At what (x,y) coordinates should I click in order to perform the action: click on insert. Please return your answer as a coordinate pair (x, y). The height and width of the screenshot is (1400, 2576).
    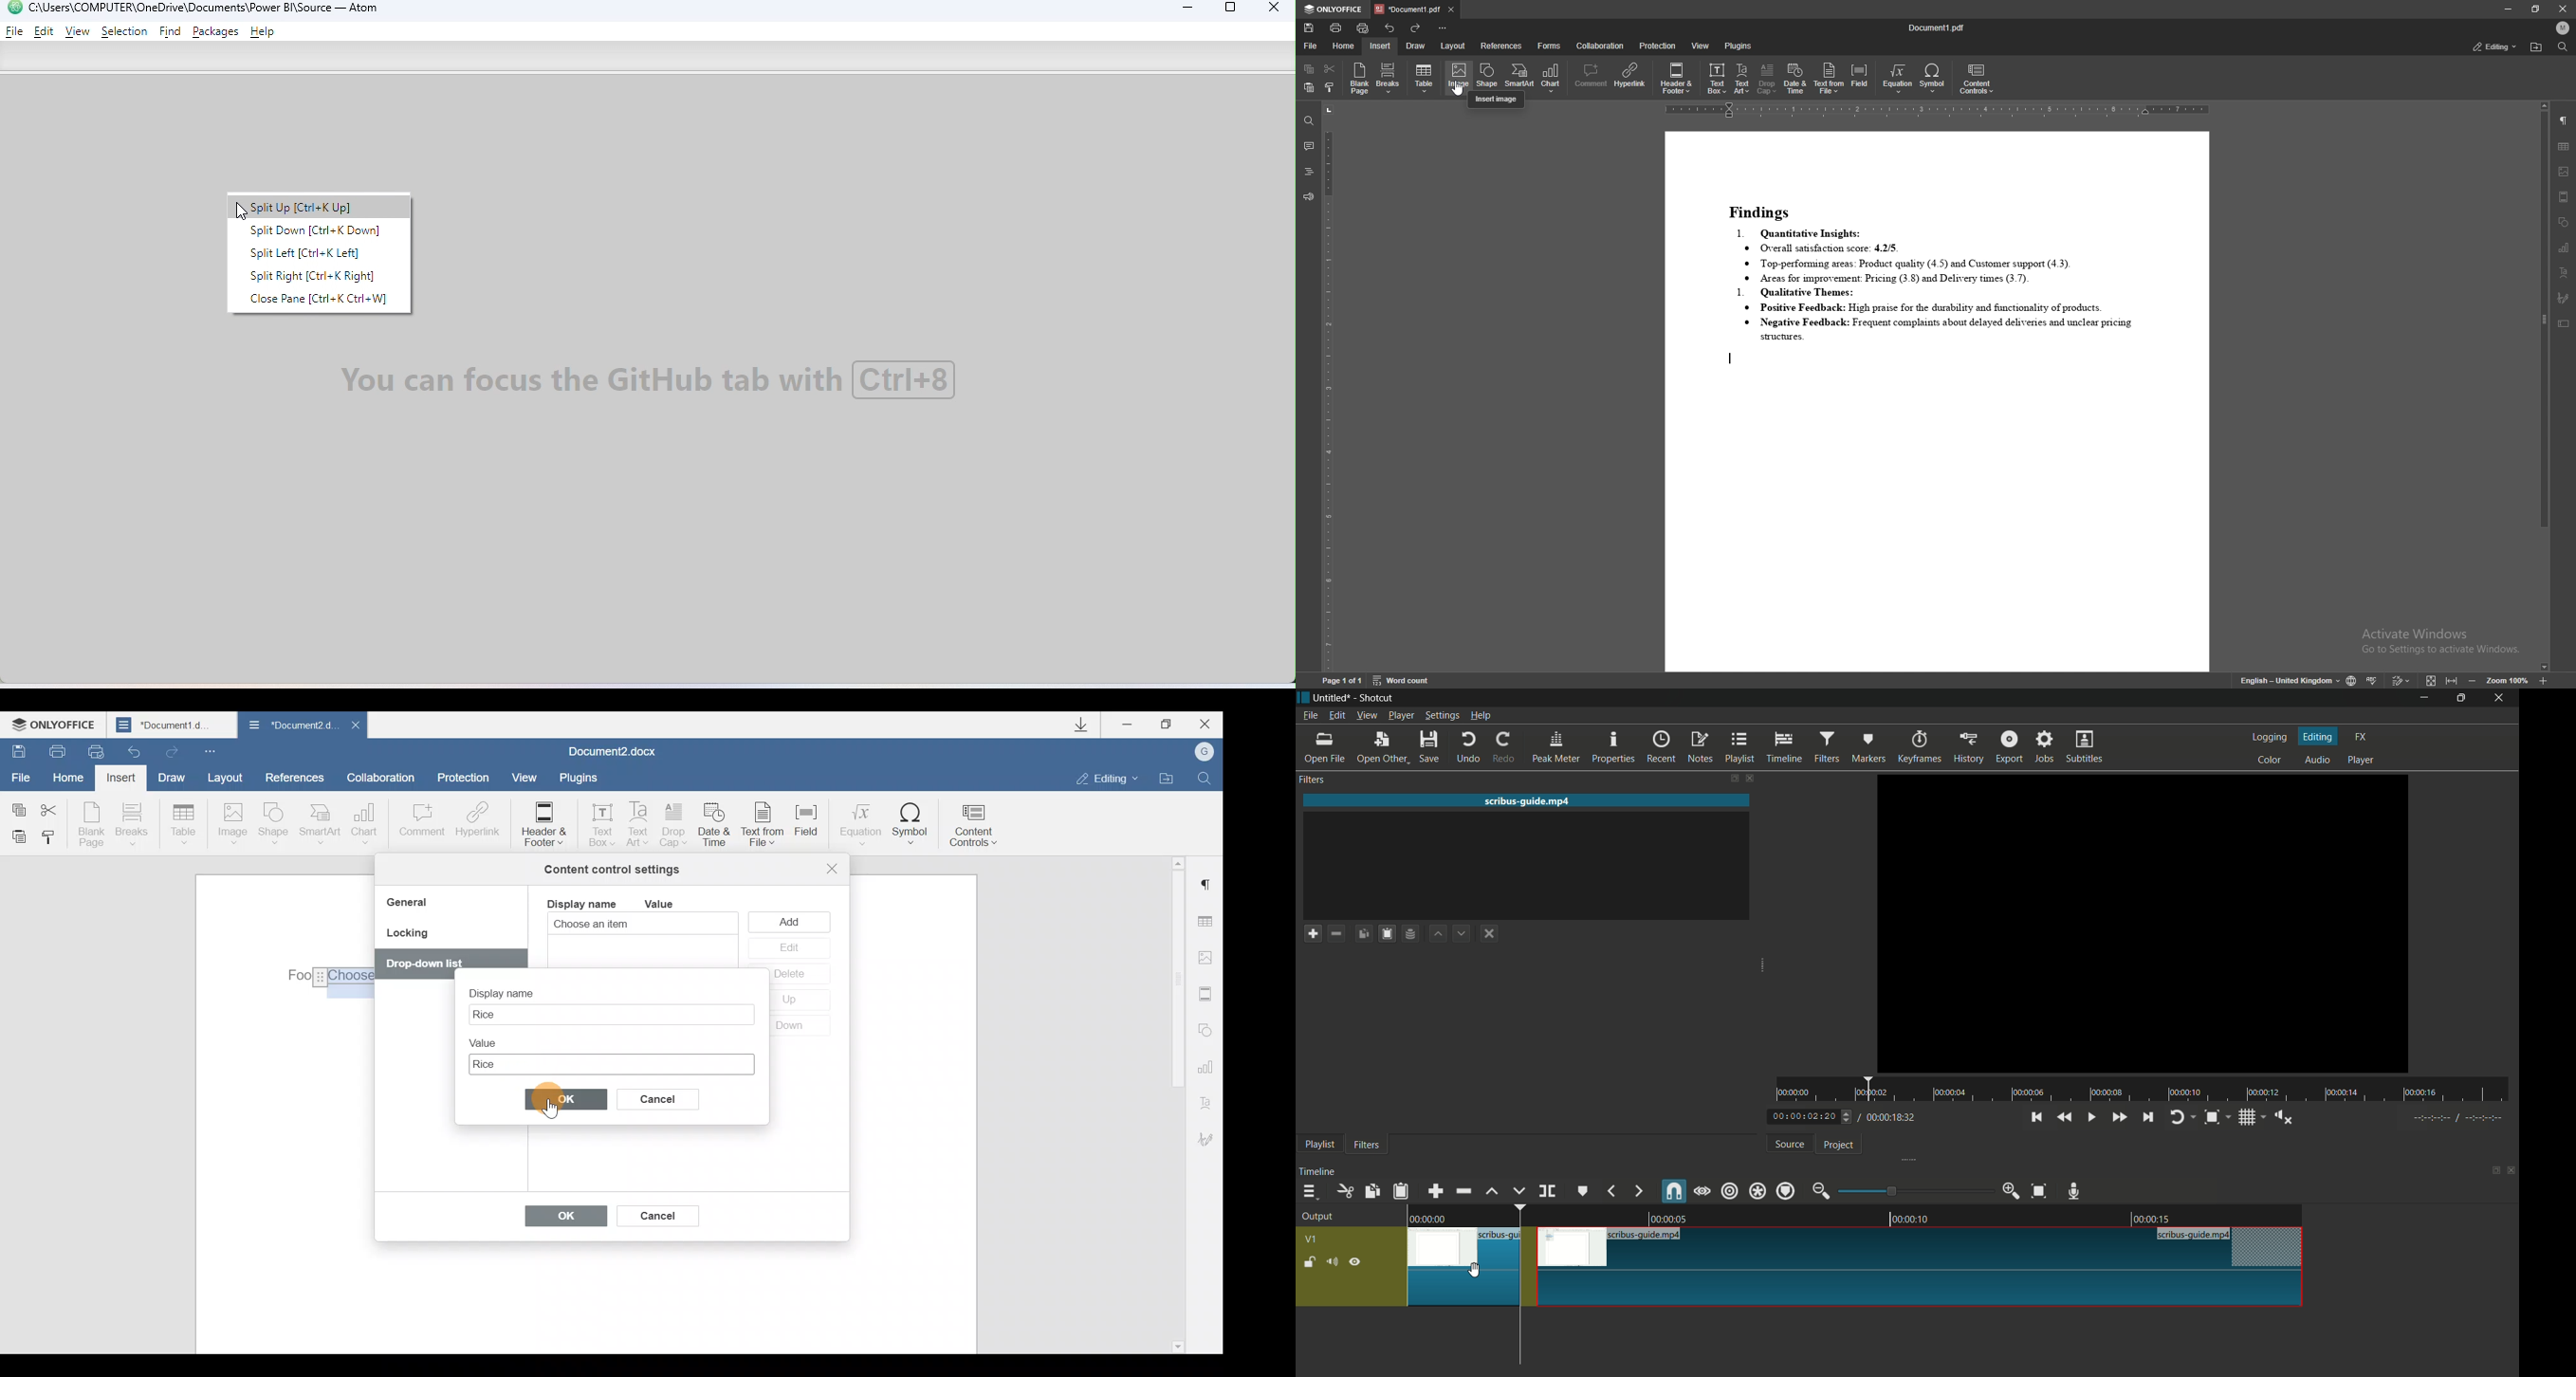
    Looking at the image, I should click on (1379, 45).